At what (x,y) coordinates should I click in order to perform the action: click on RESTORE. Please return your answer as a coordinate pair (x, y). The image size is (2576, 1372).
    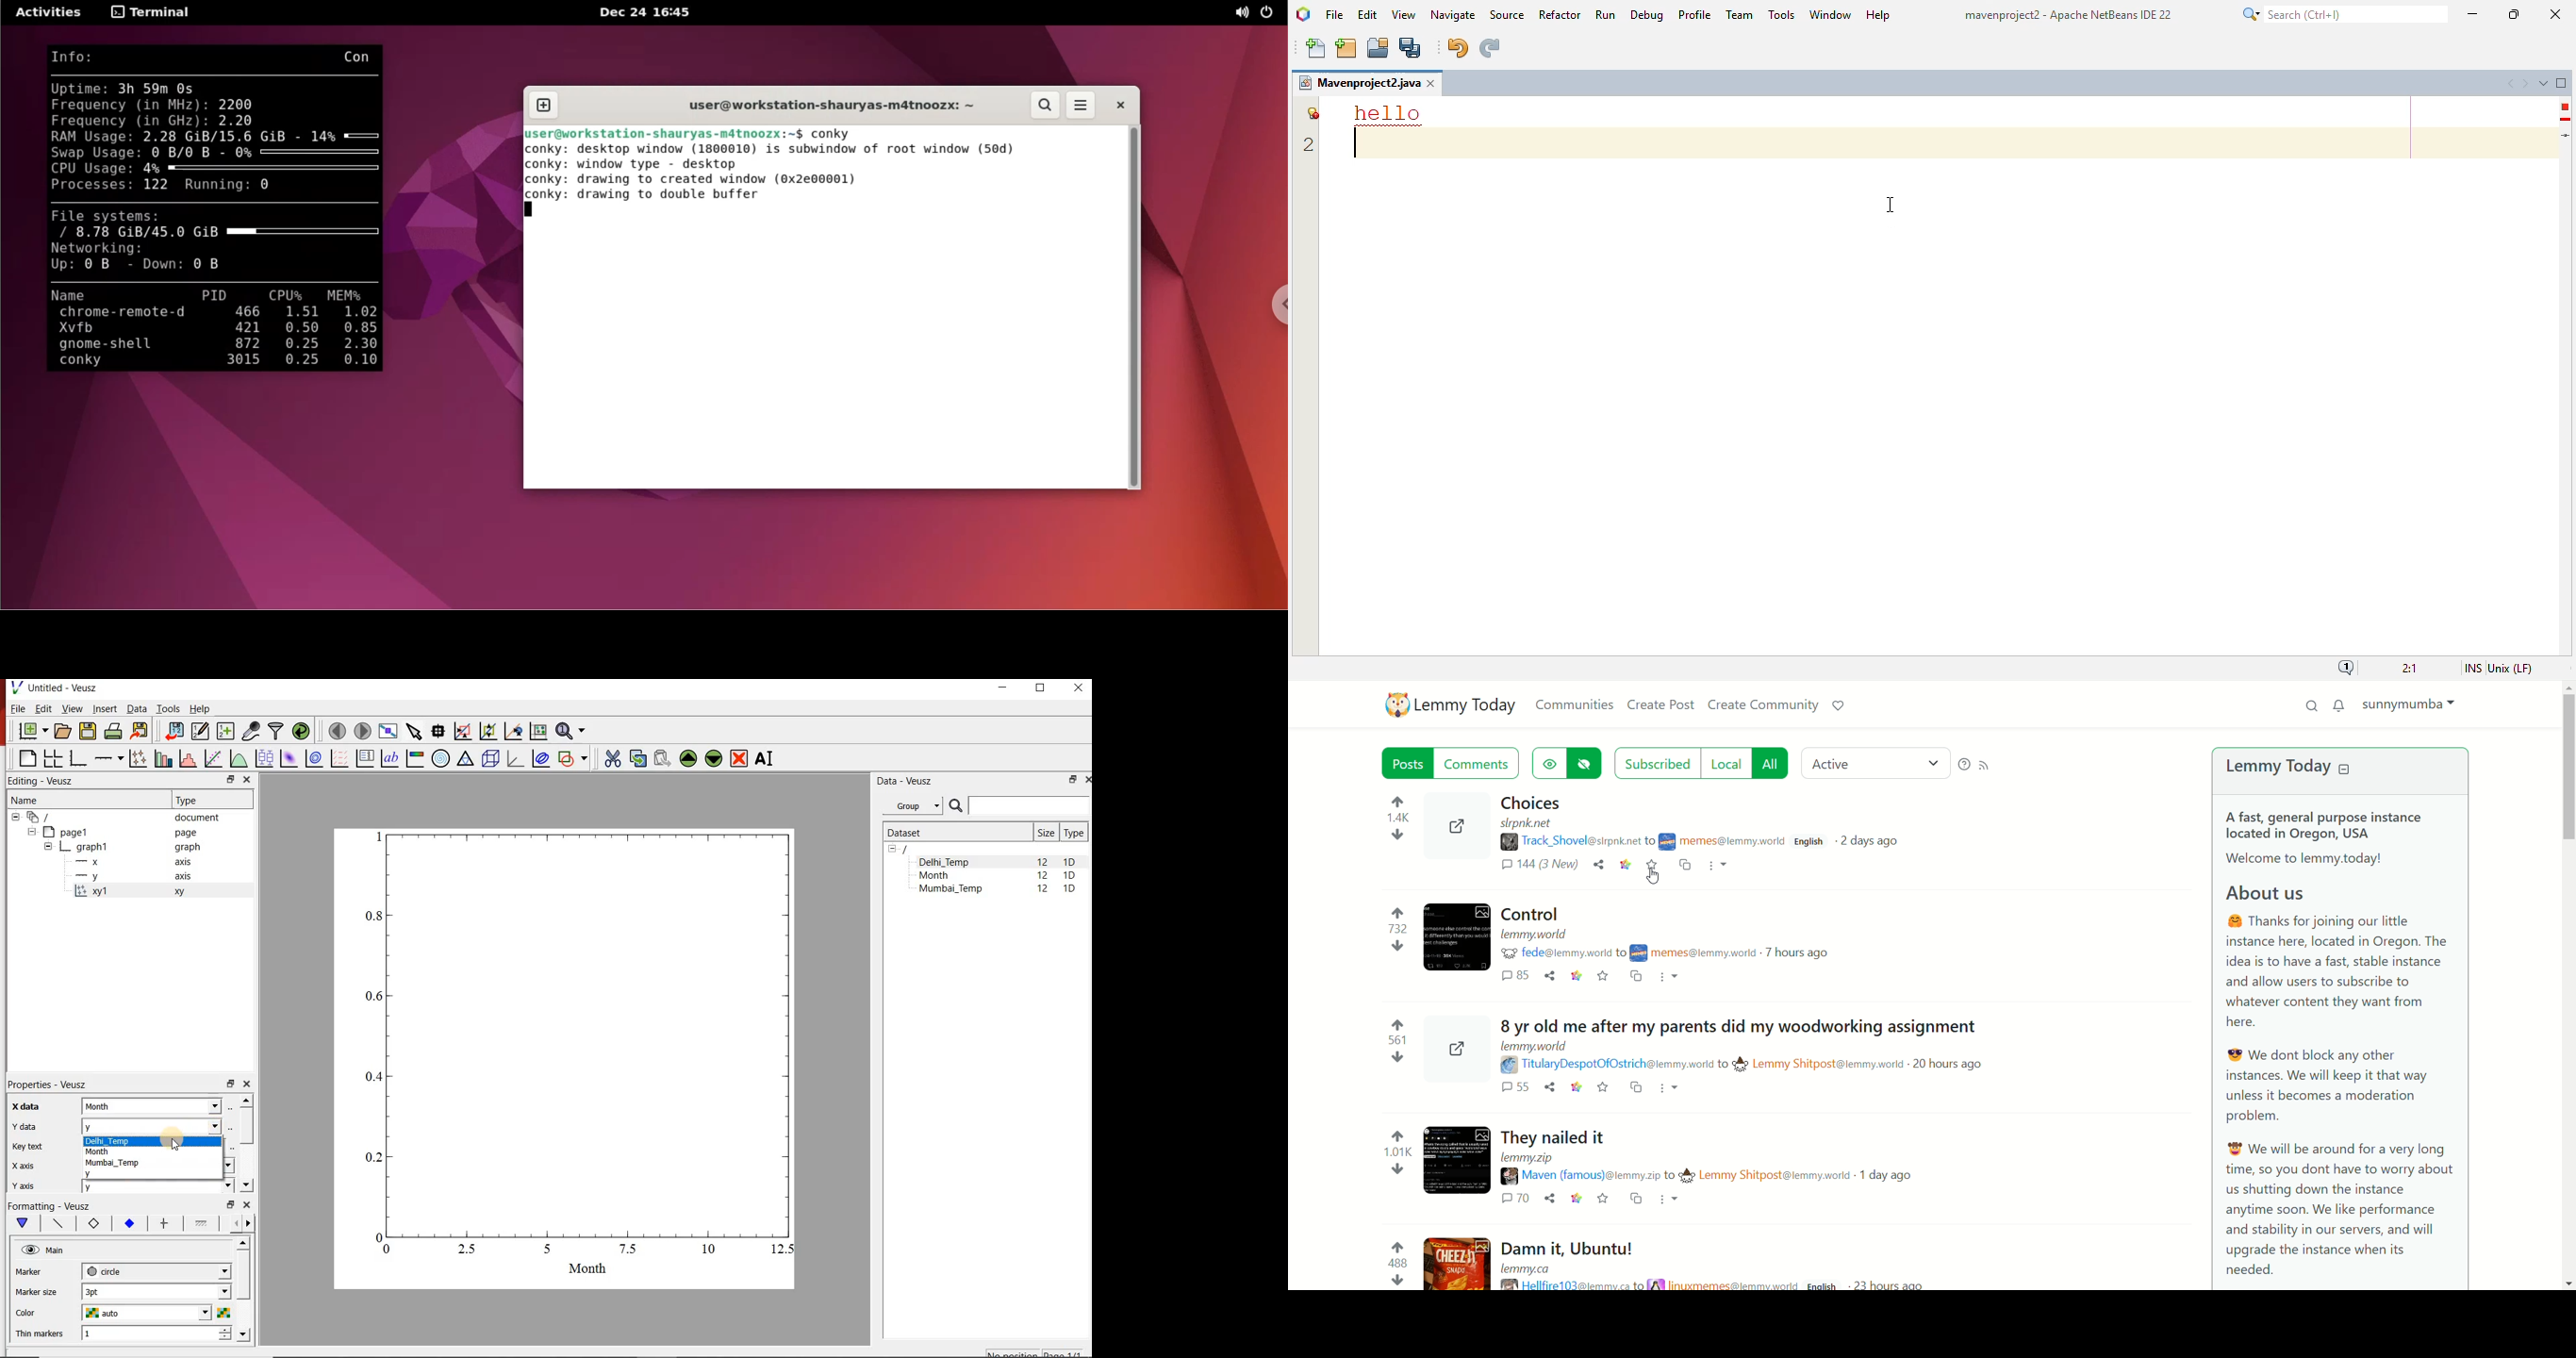
    Looking at the image, I should click on (1041, 689).